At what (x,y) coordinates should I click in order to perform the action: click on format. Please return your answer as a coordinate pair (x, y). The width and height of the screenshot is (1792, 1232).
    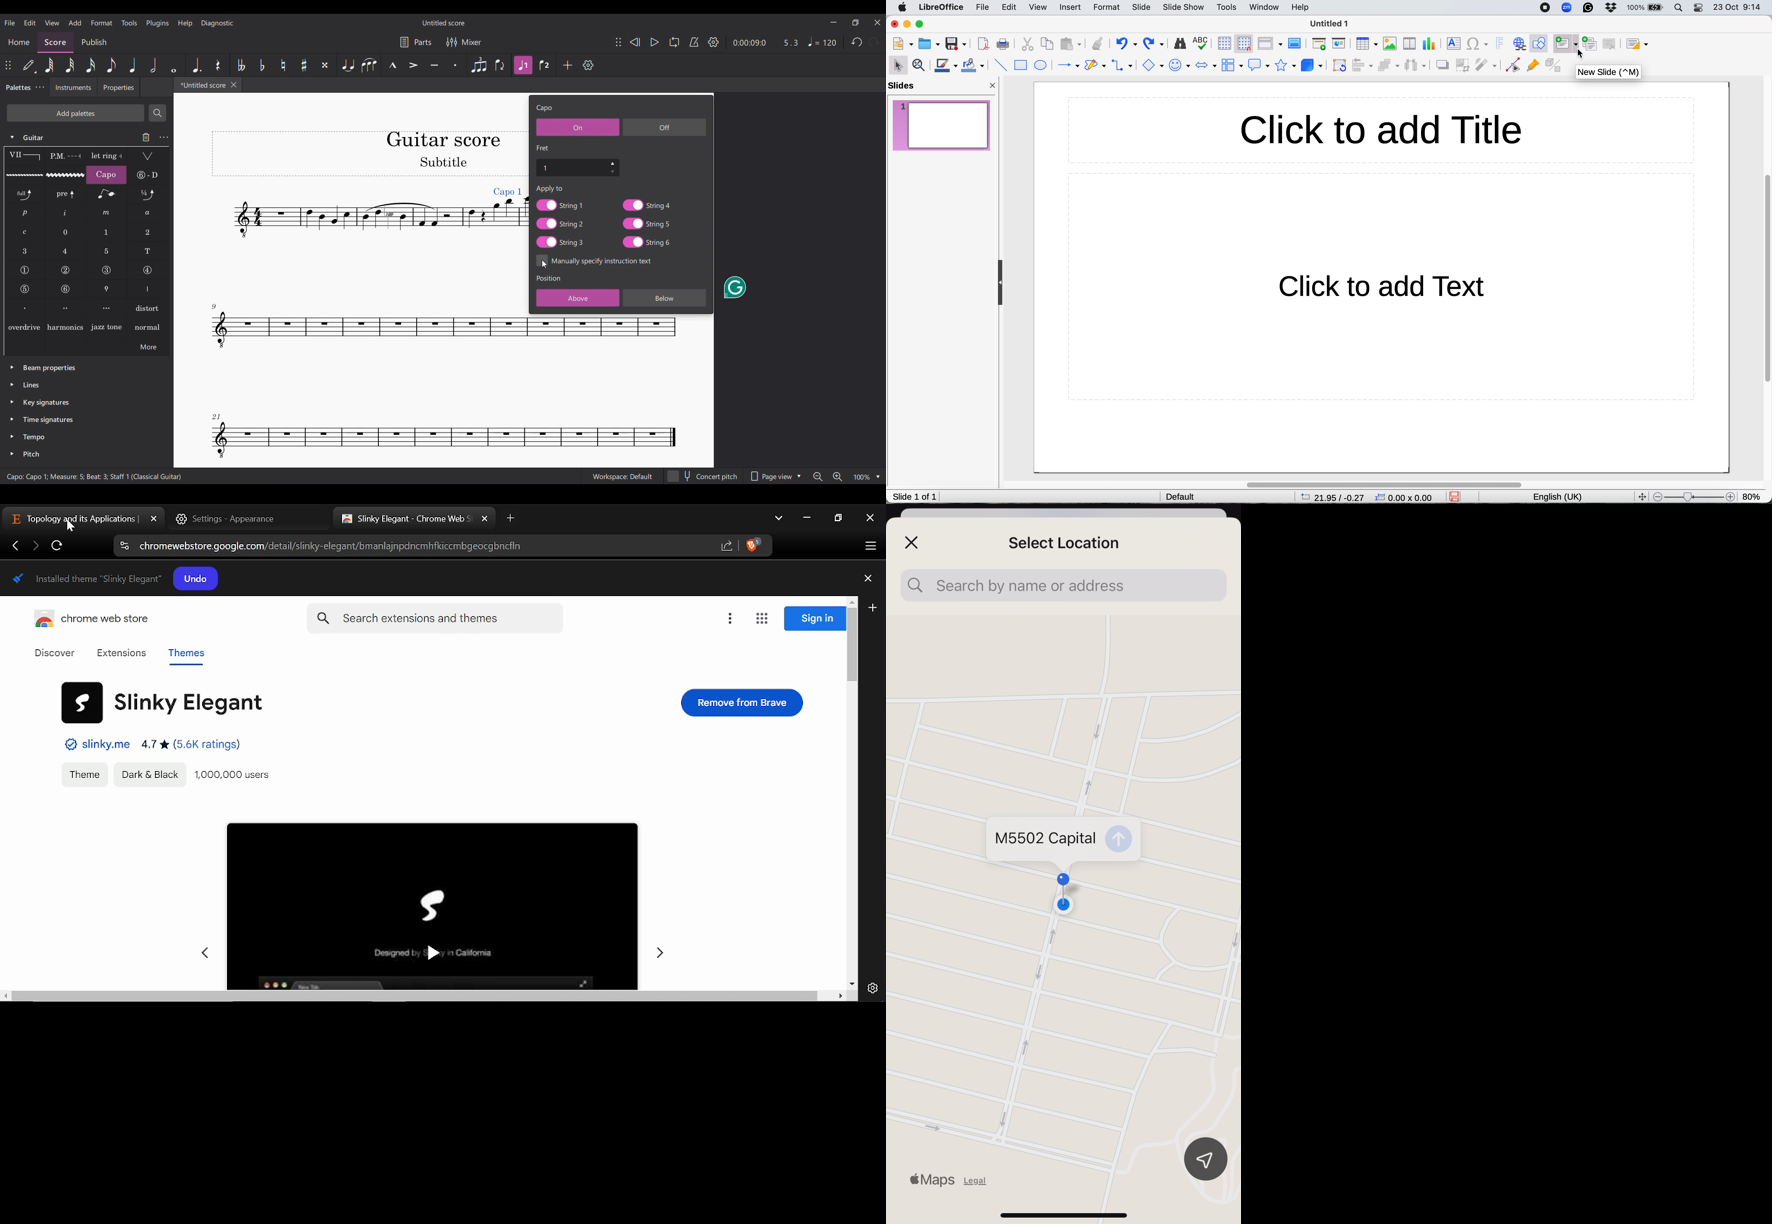
    Looking at the image, I should click on (1106, 8).